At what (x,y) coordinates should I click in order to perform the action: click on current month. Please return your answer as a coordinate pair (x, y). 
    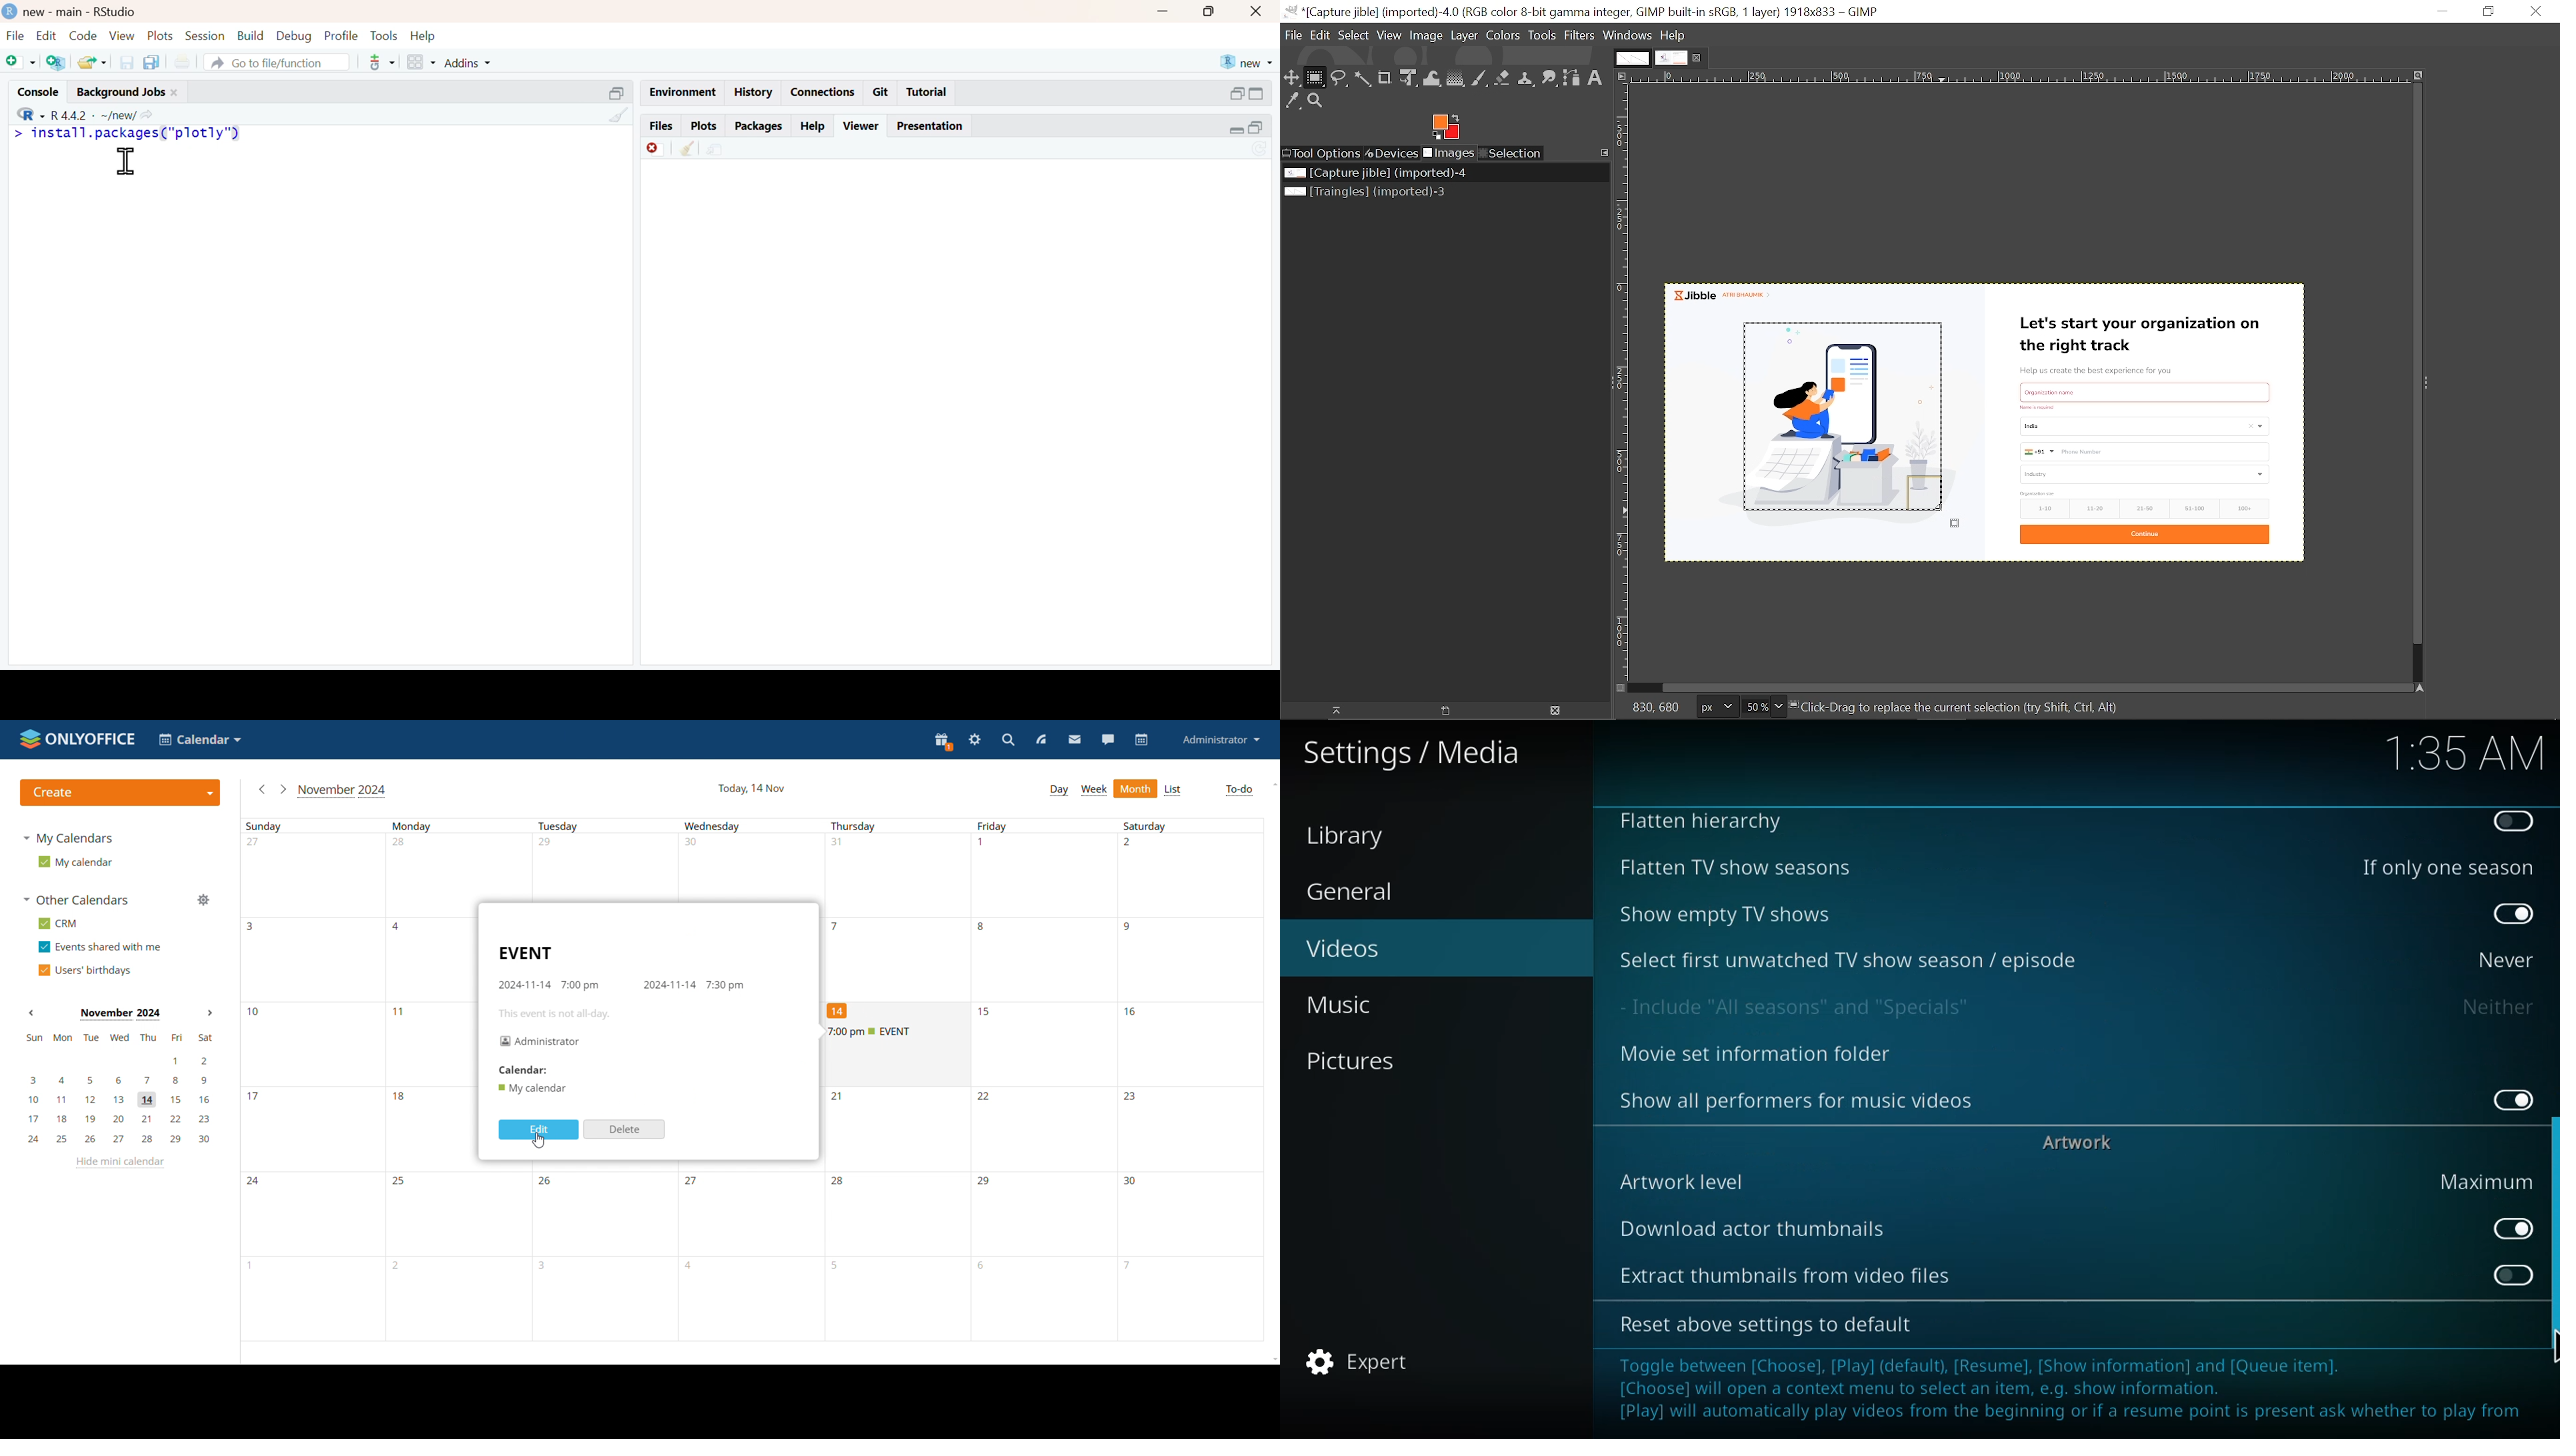
    Looking at the image, I should click on (120, 1015).